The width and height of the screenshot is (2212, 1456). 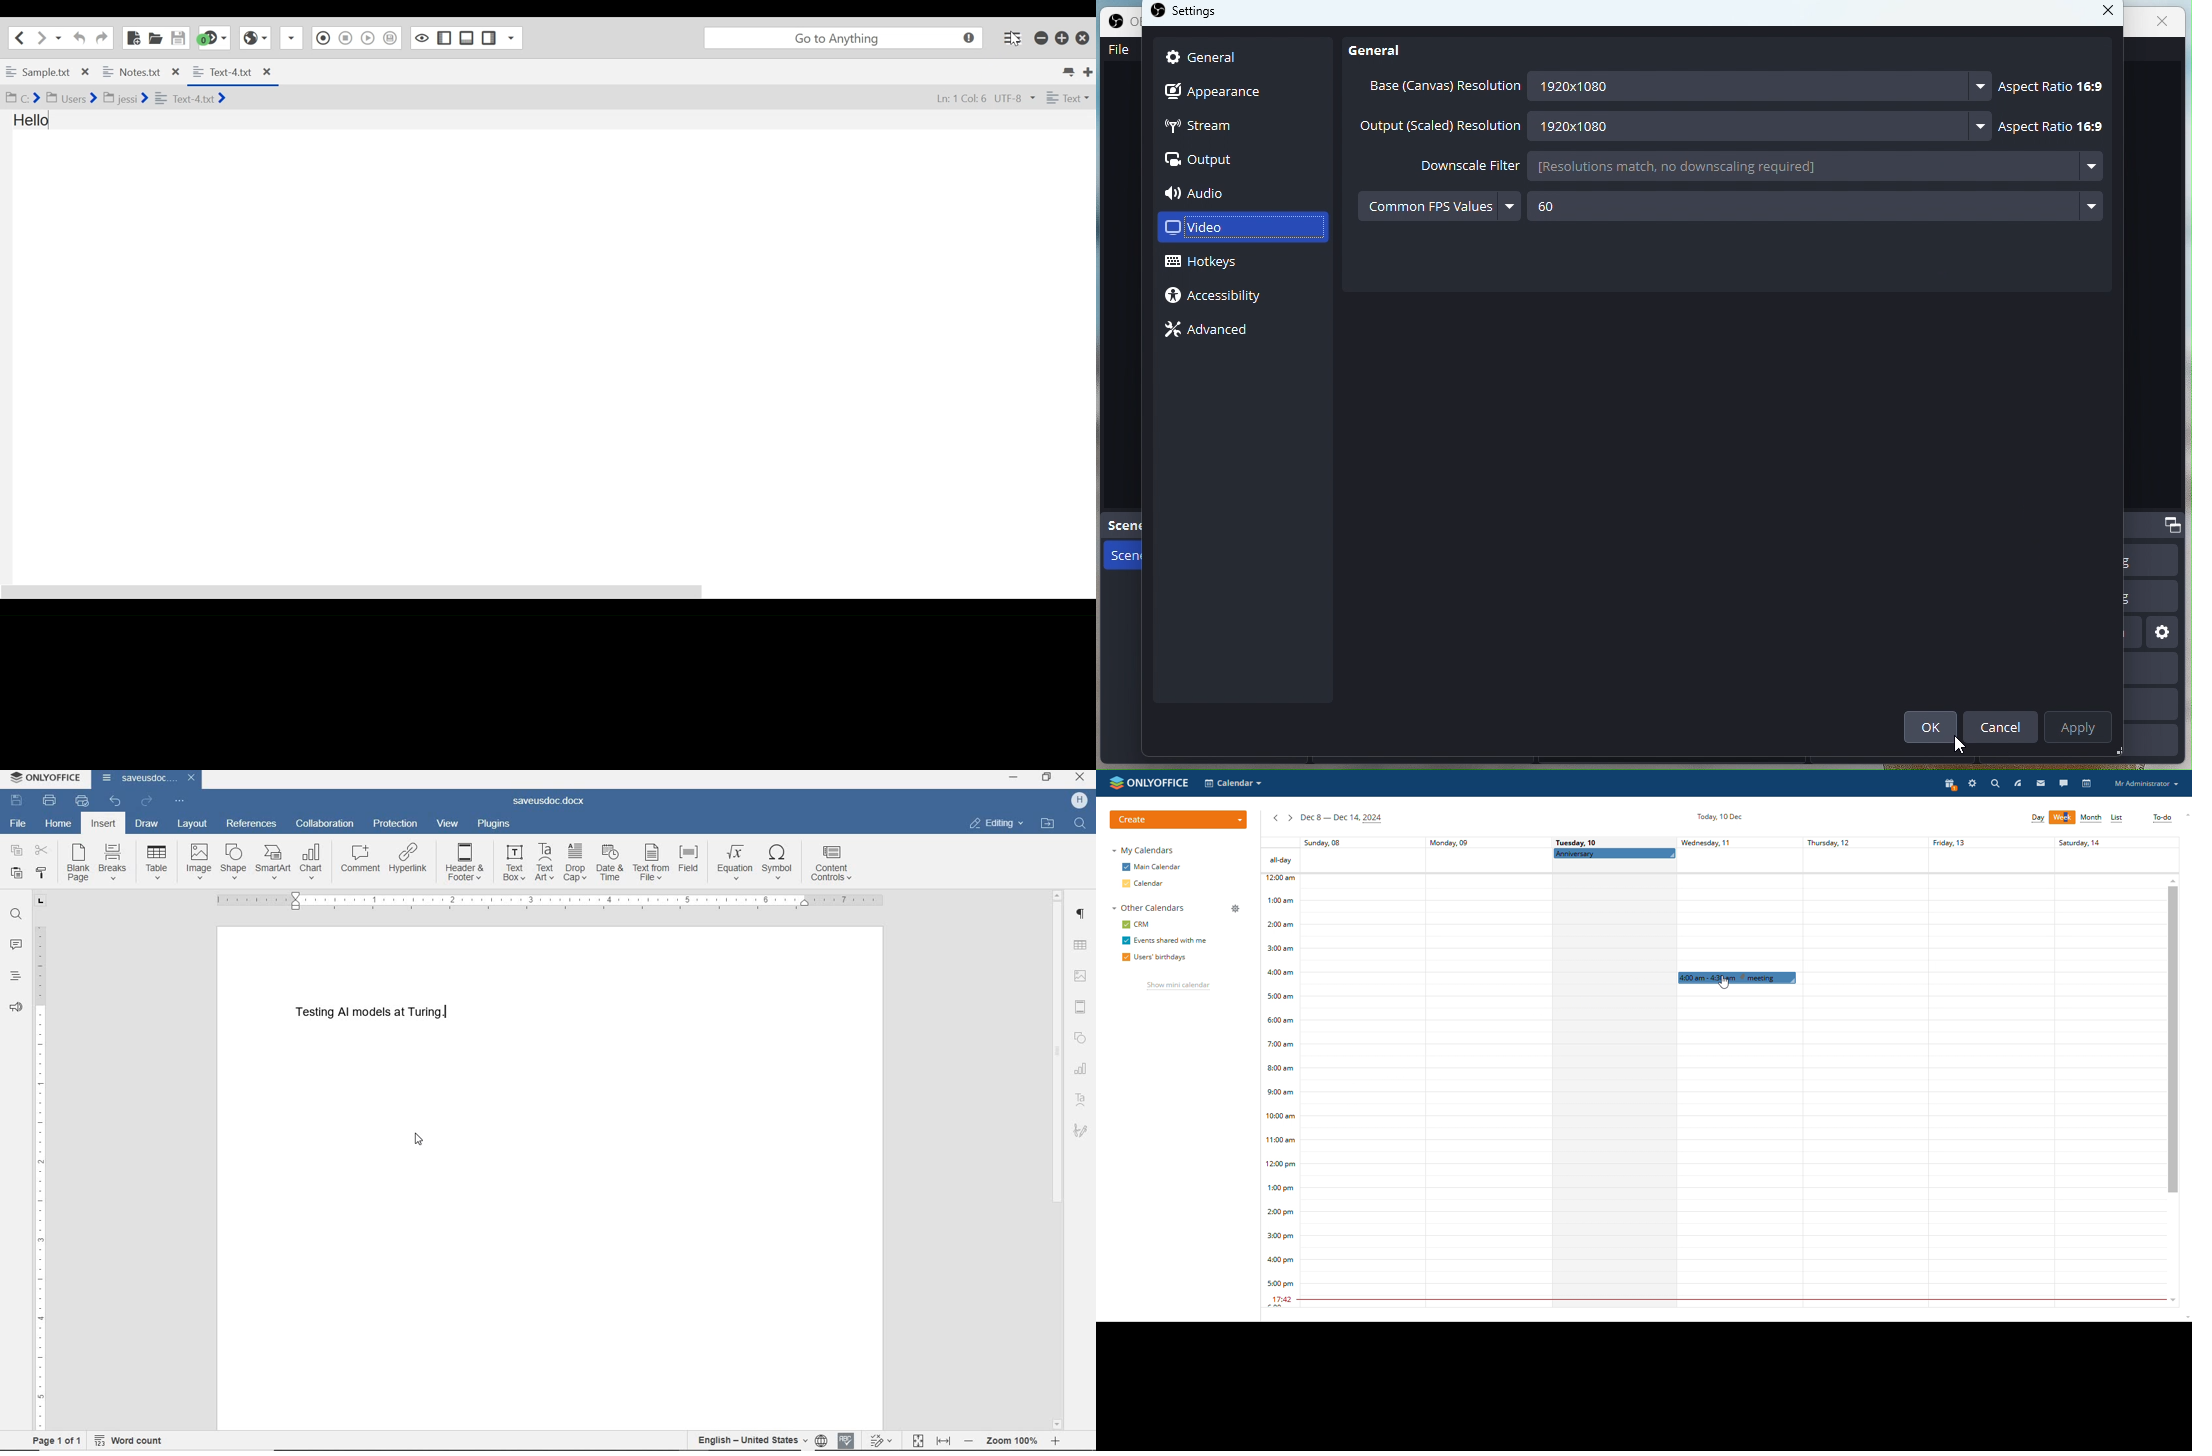 I want to click on Stop Recording Macro, so click(x=345, y=38).